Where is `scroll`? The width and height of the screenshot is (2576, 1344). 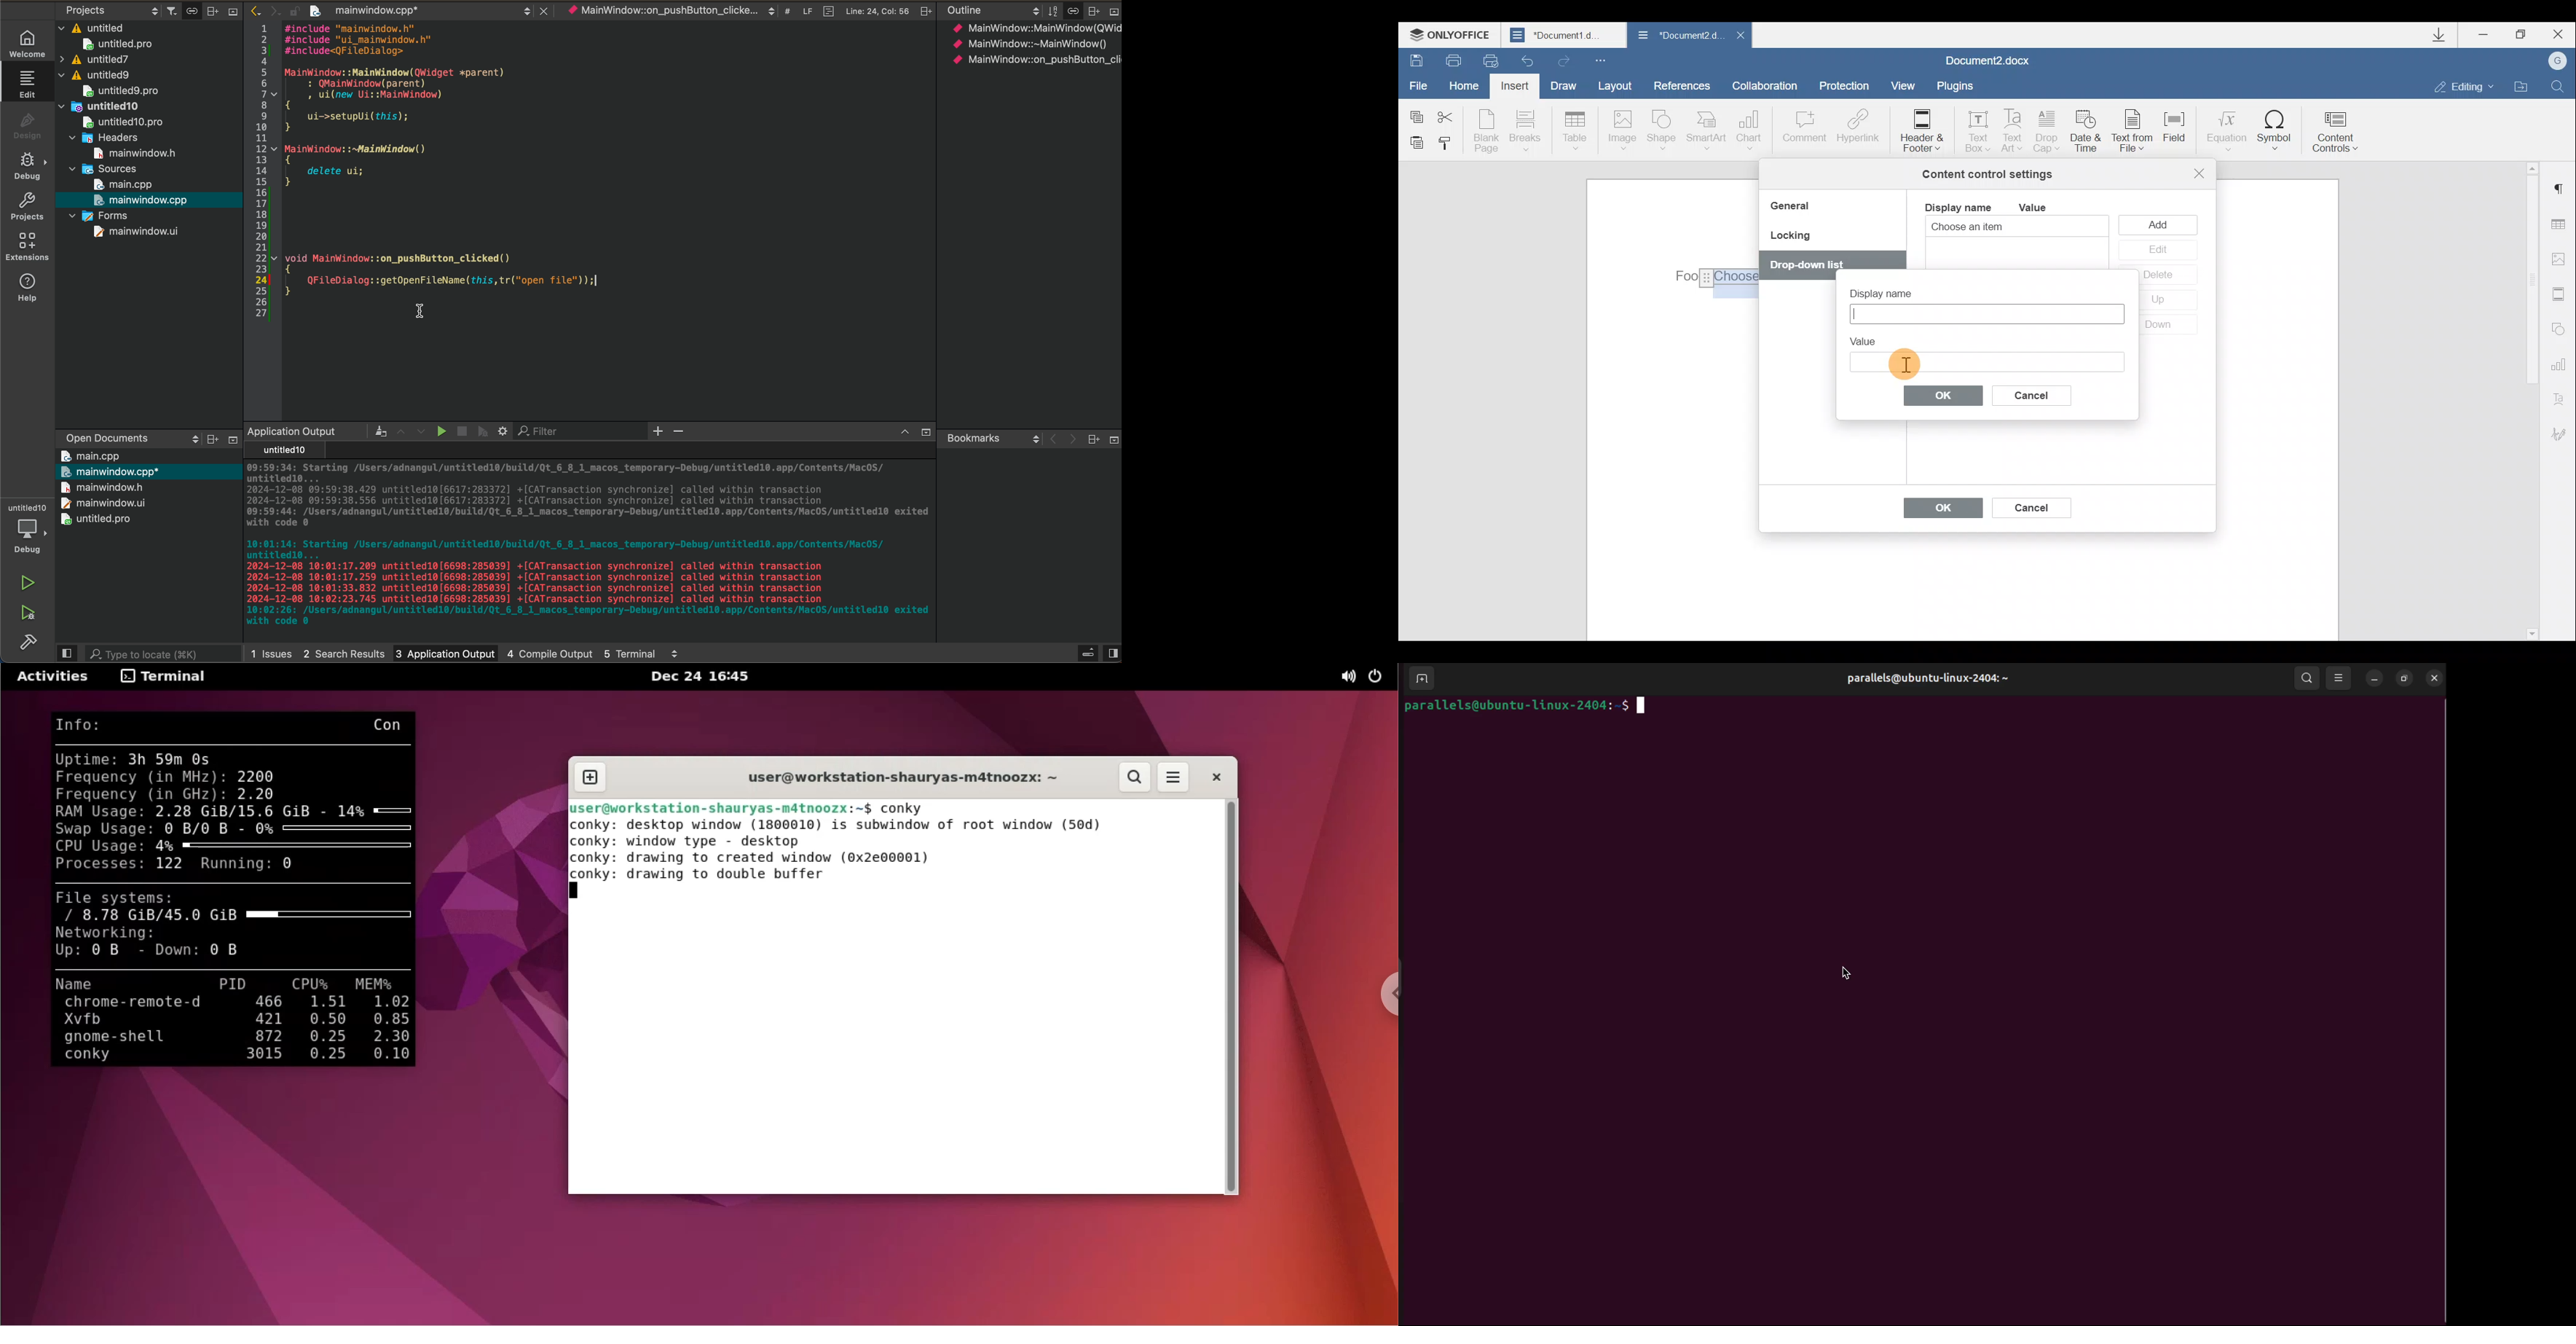 scroll is located at coordinates (187, 438).